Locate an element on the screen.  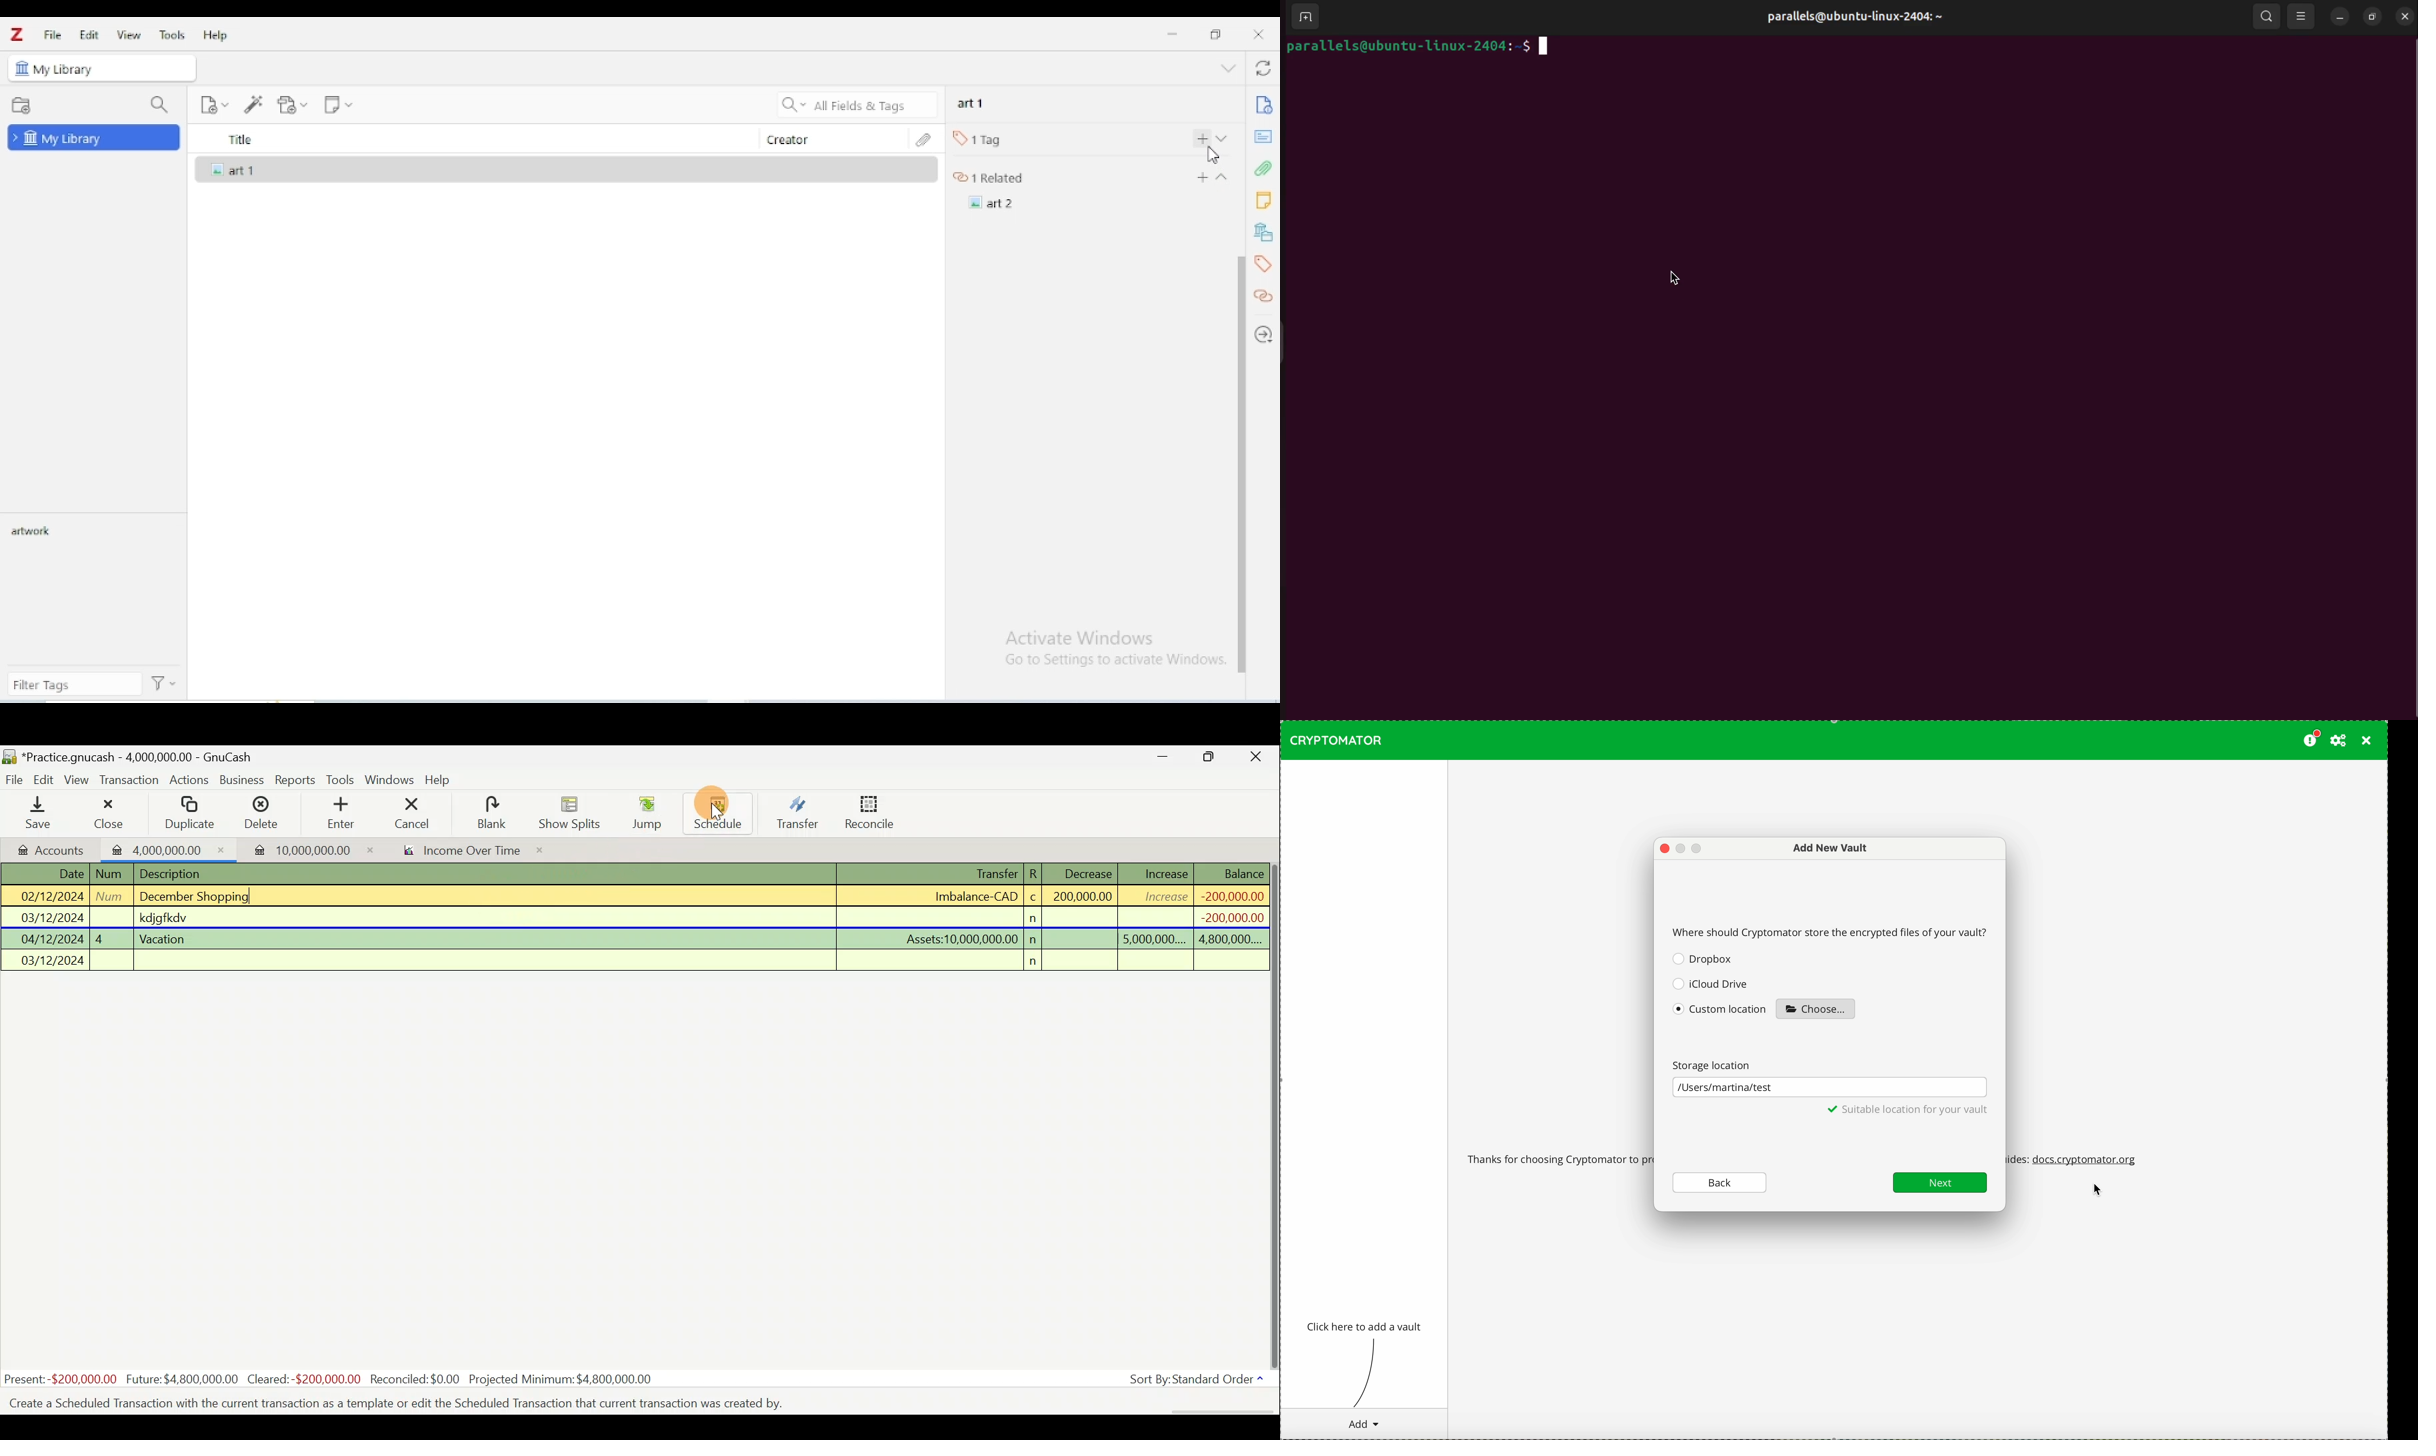
preferences is located at coordinates (2339, 741).